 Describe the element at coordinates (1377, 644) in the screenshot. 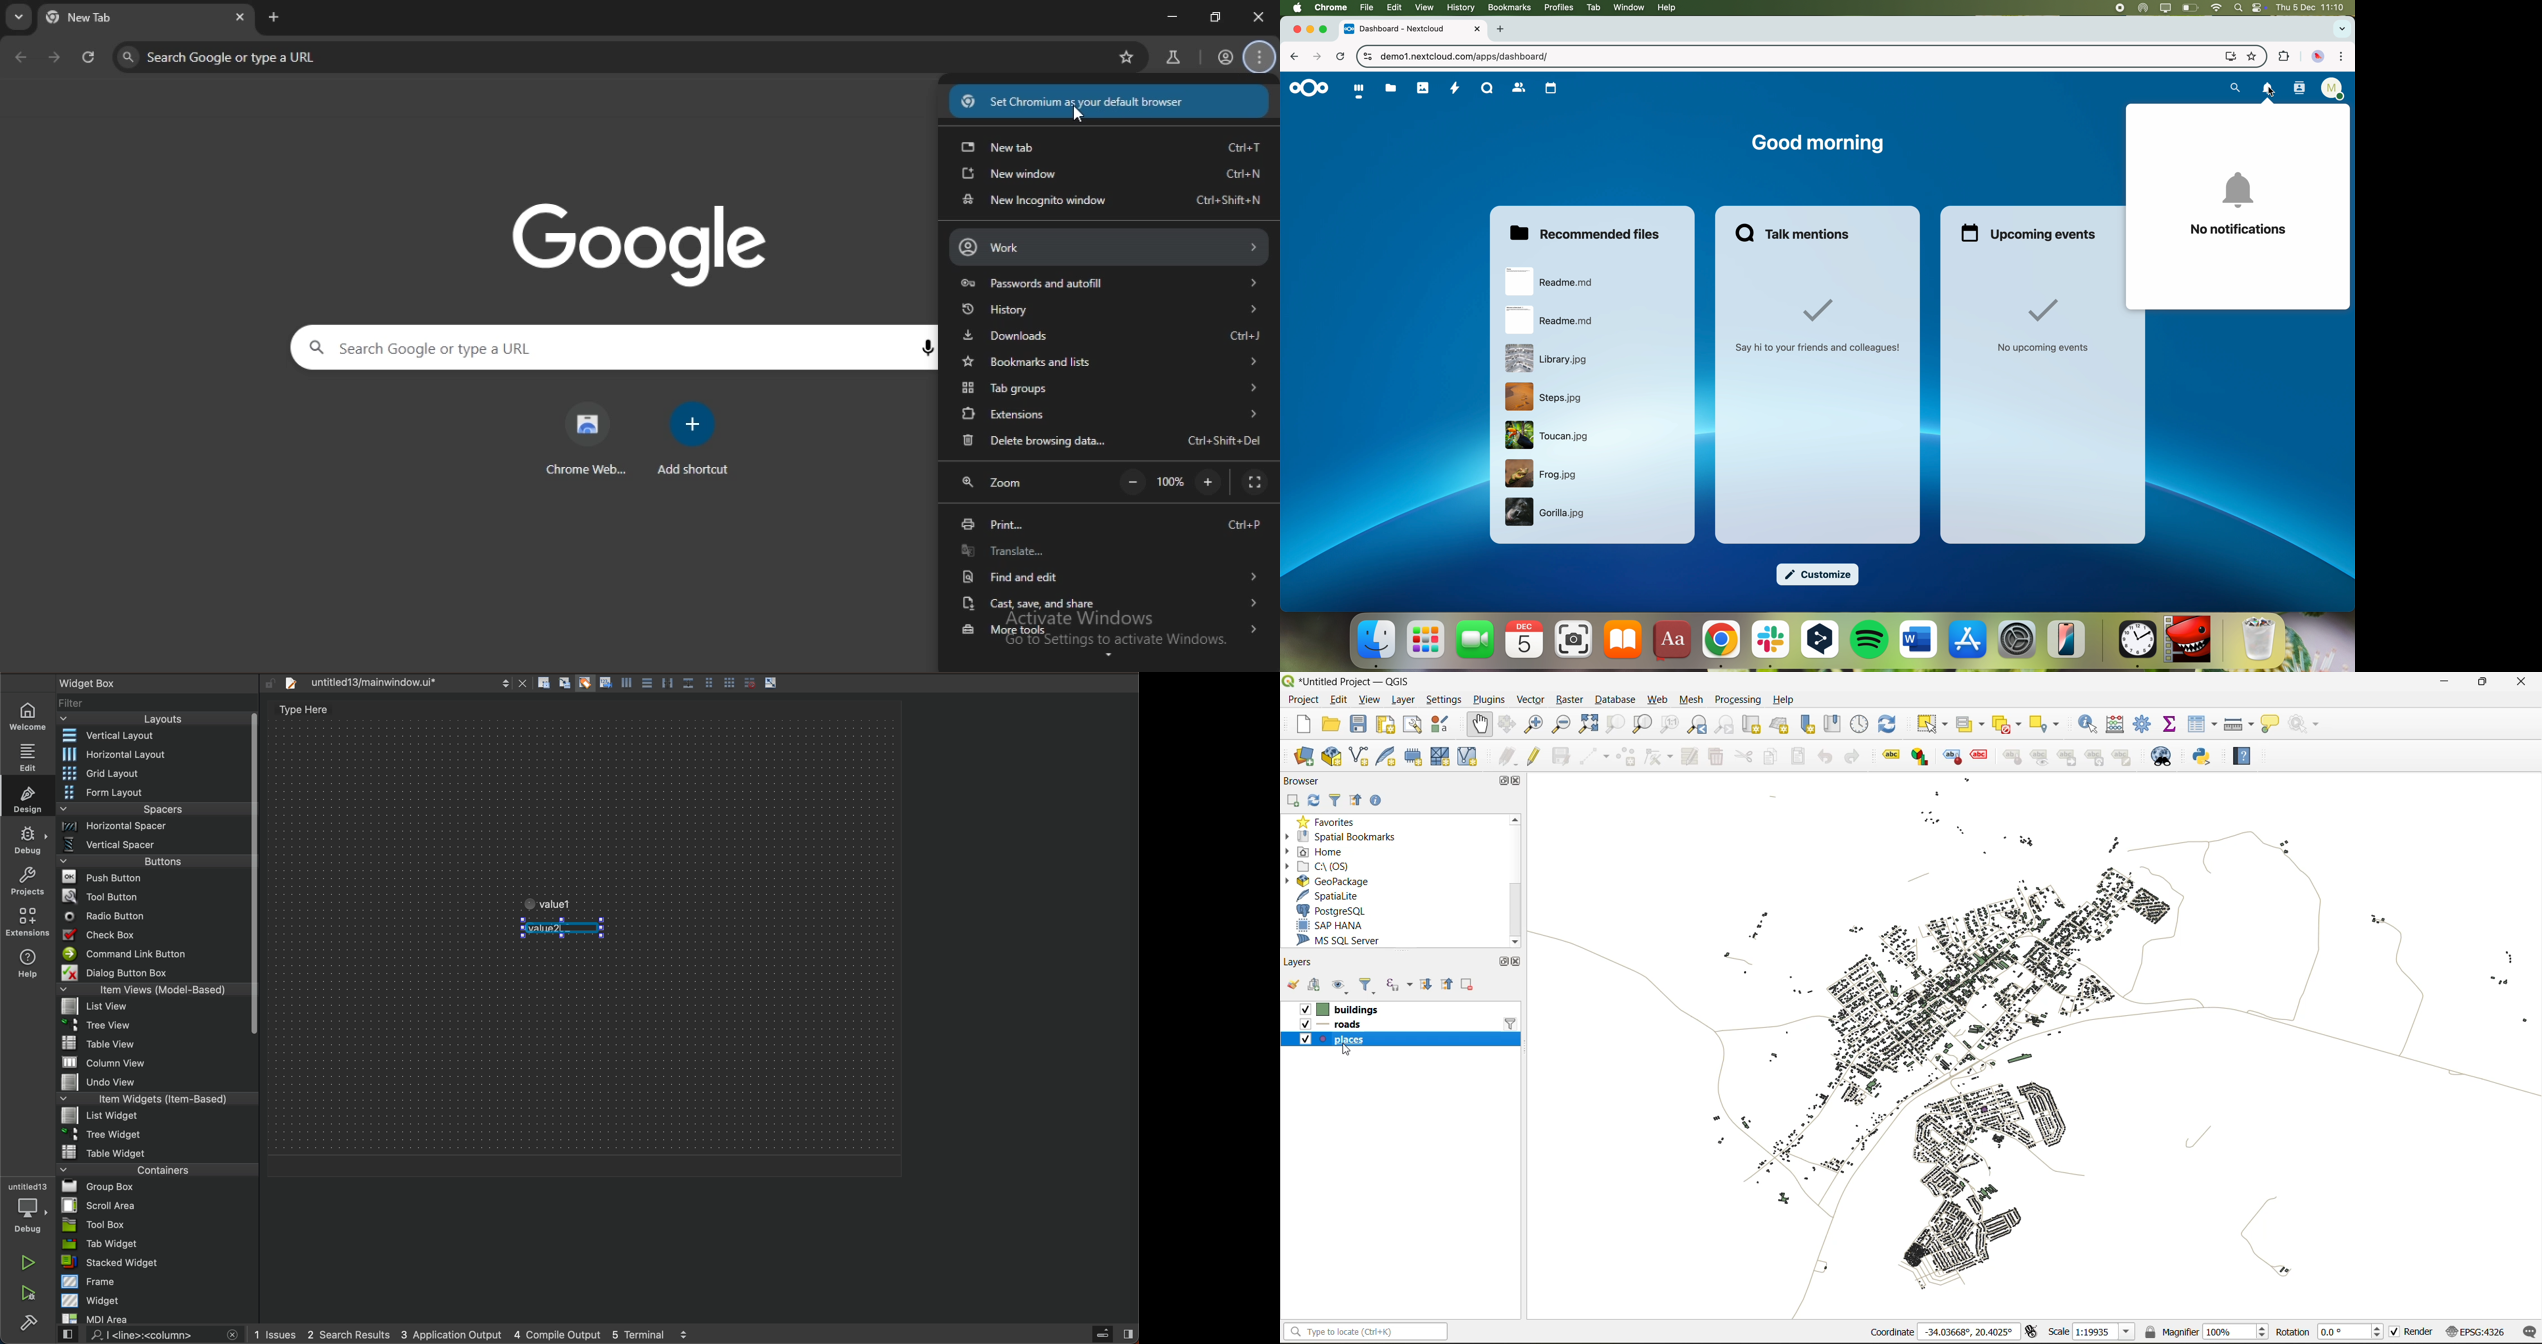

I see `finder` at that location.